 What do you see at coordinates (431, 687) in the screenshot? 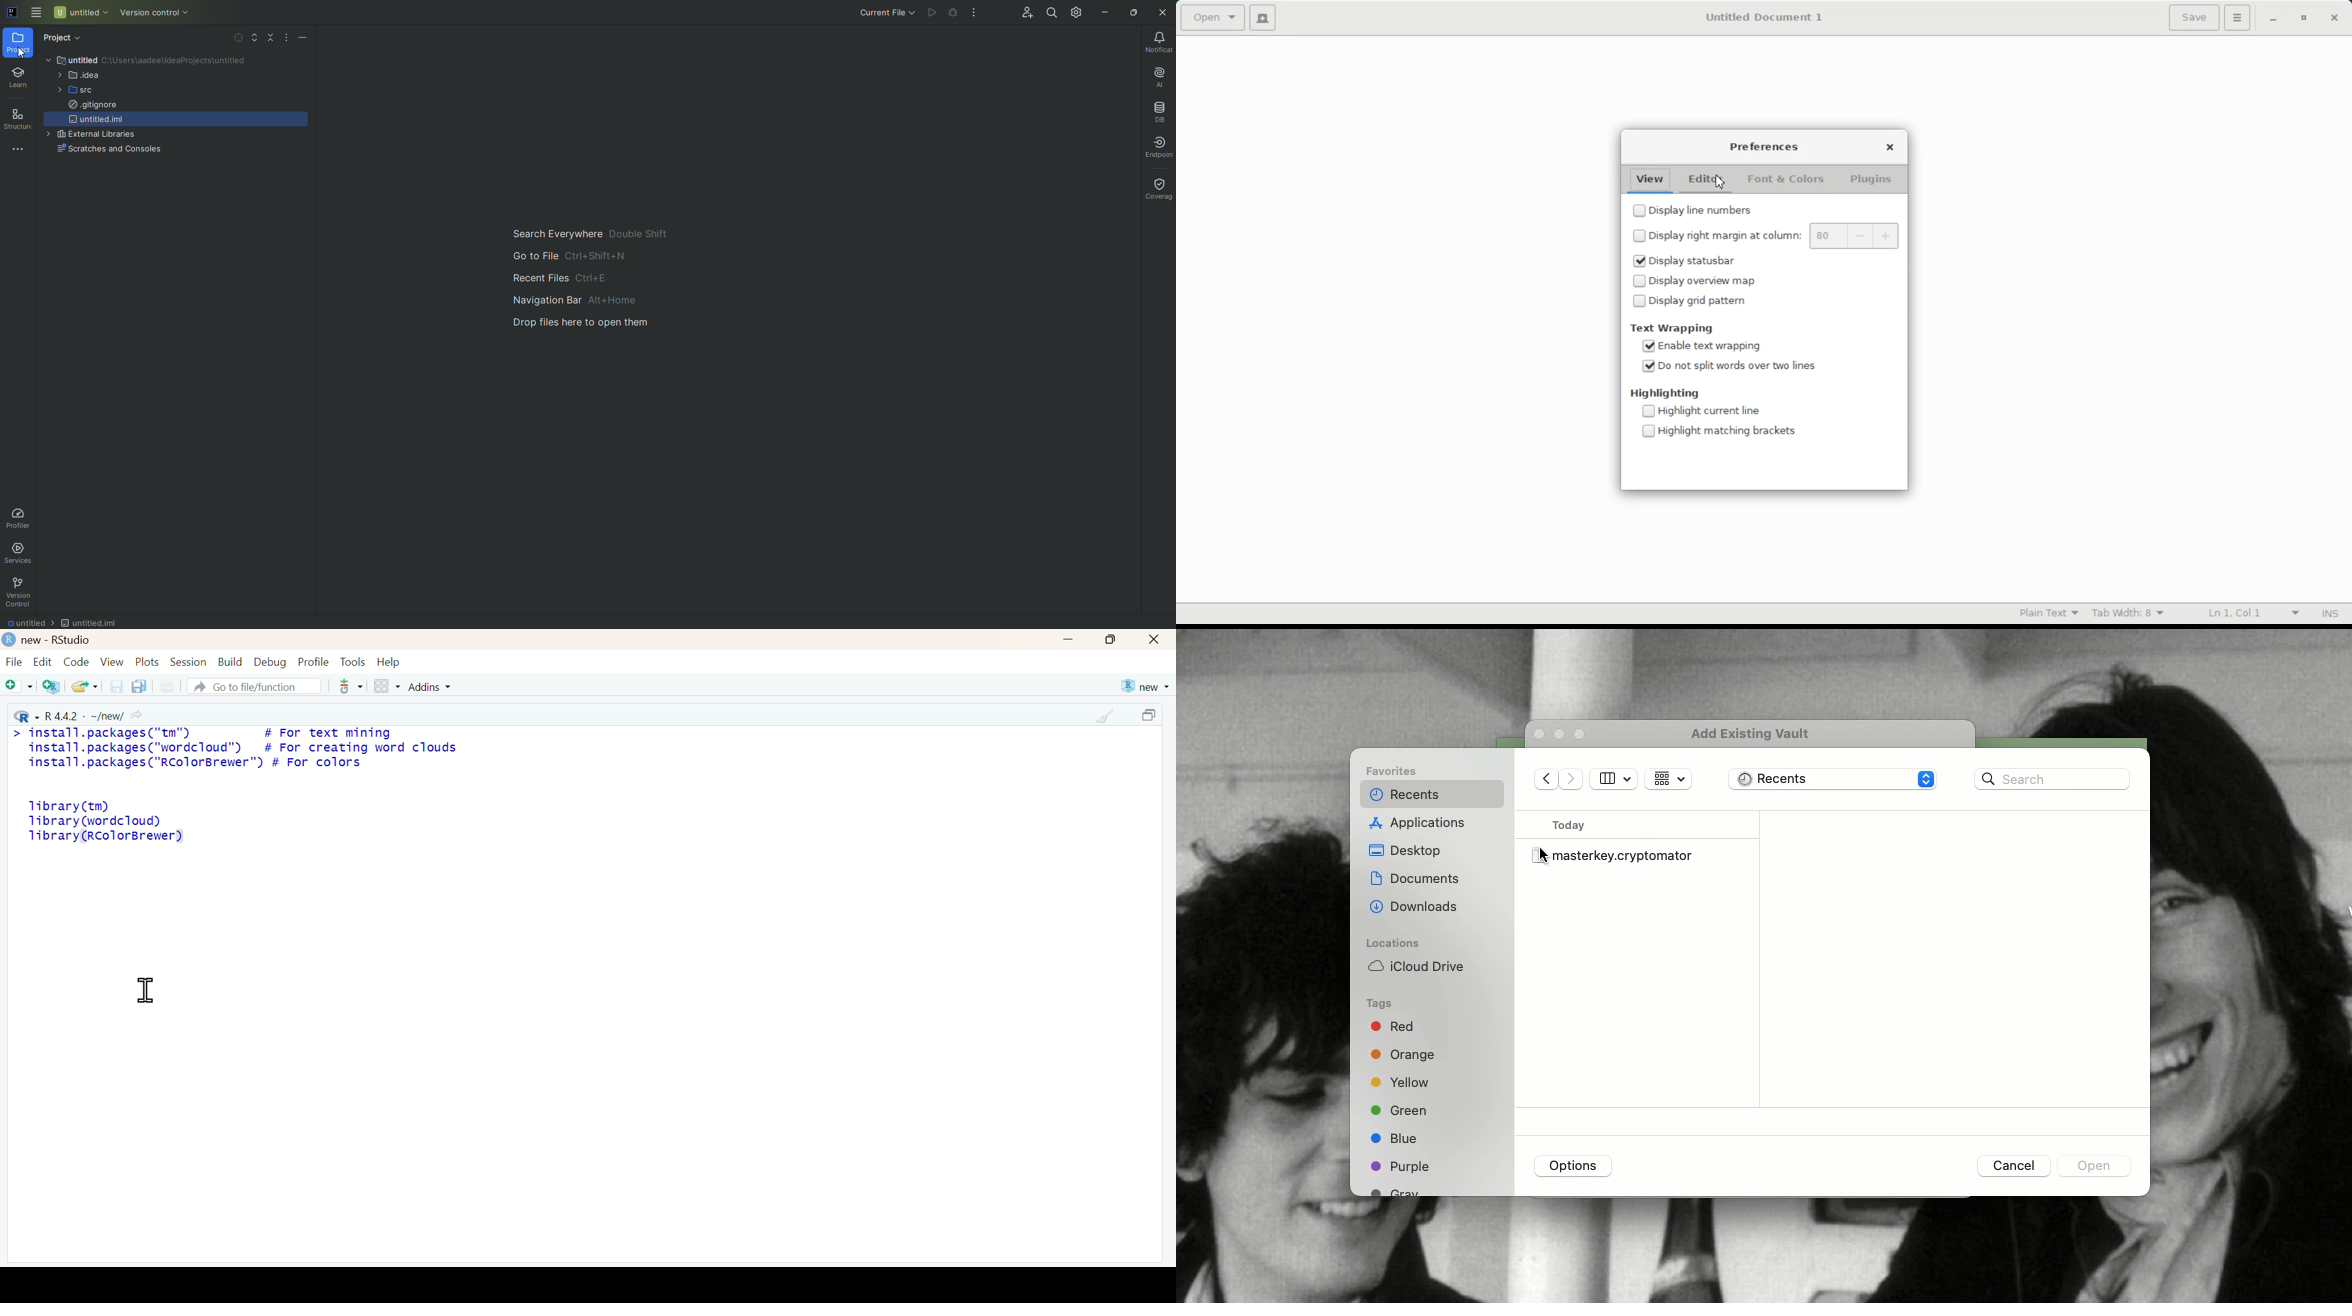
I see `Addins` at bounding box center [431, 687].